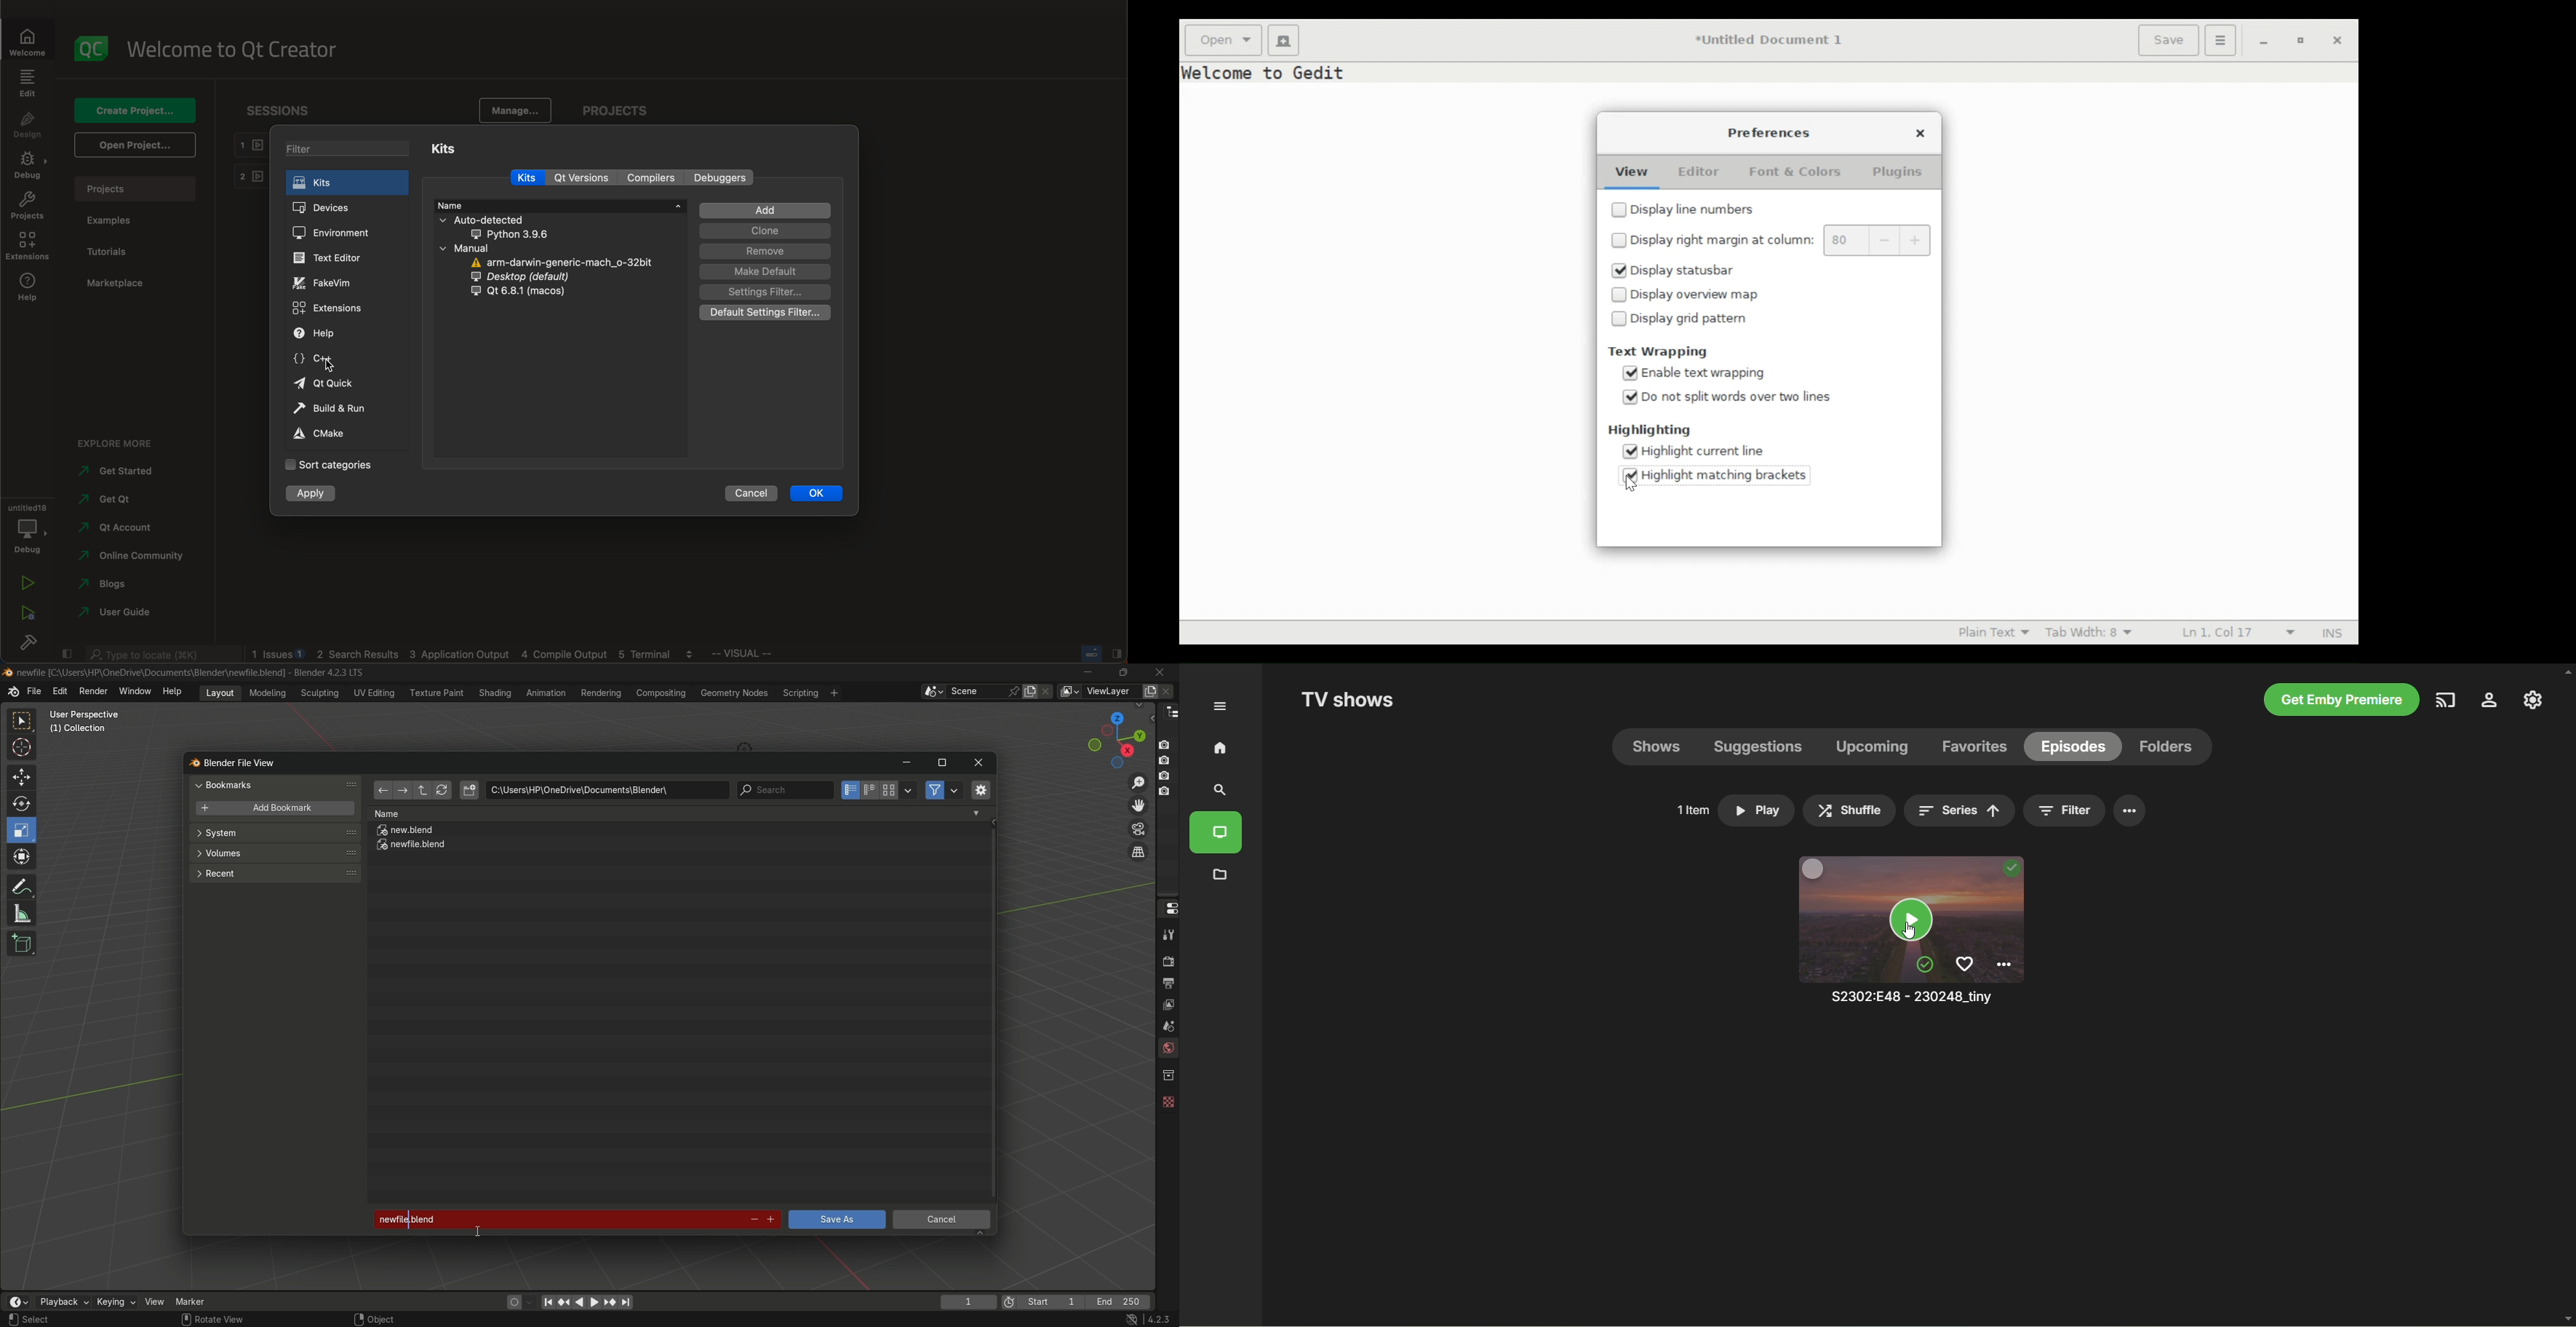 The width and height of the screenshot is (2576, 1344). I want to click on view layer name, so click(1111, 692).